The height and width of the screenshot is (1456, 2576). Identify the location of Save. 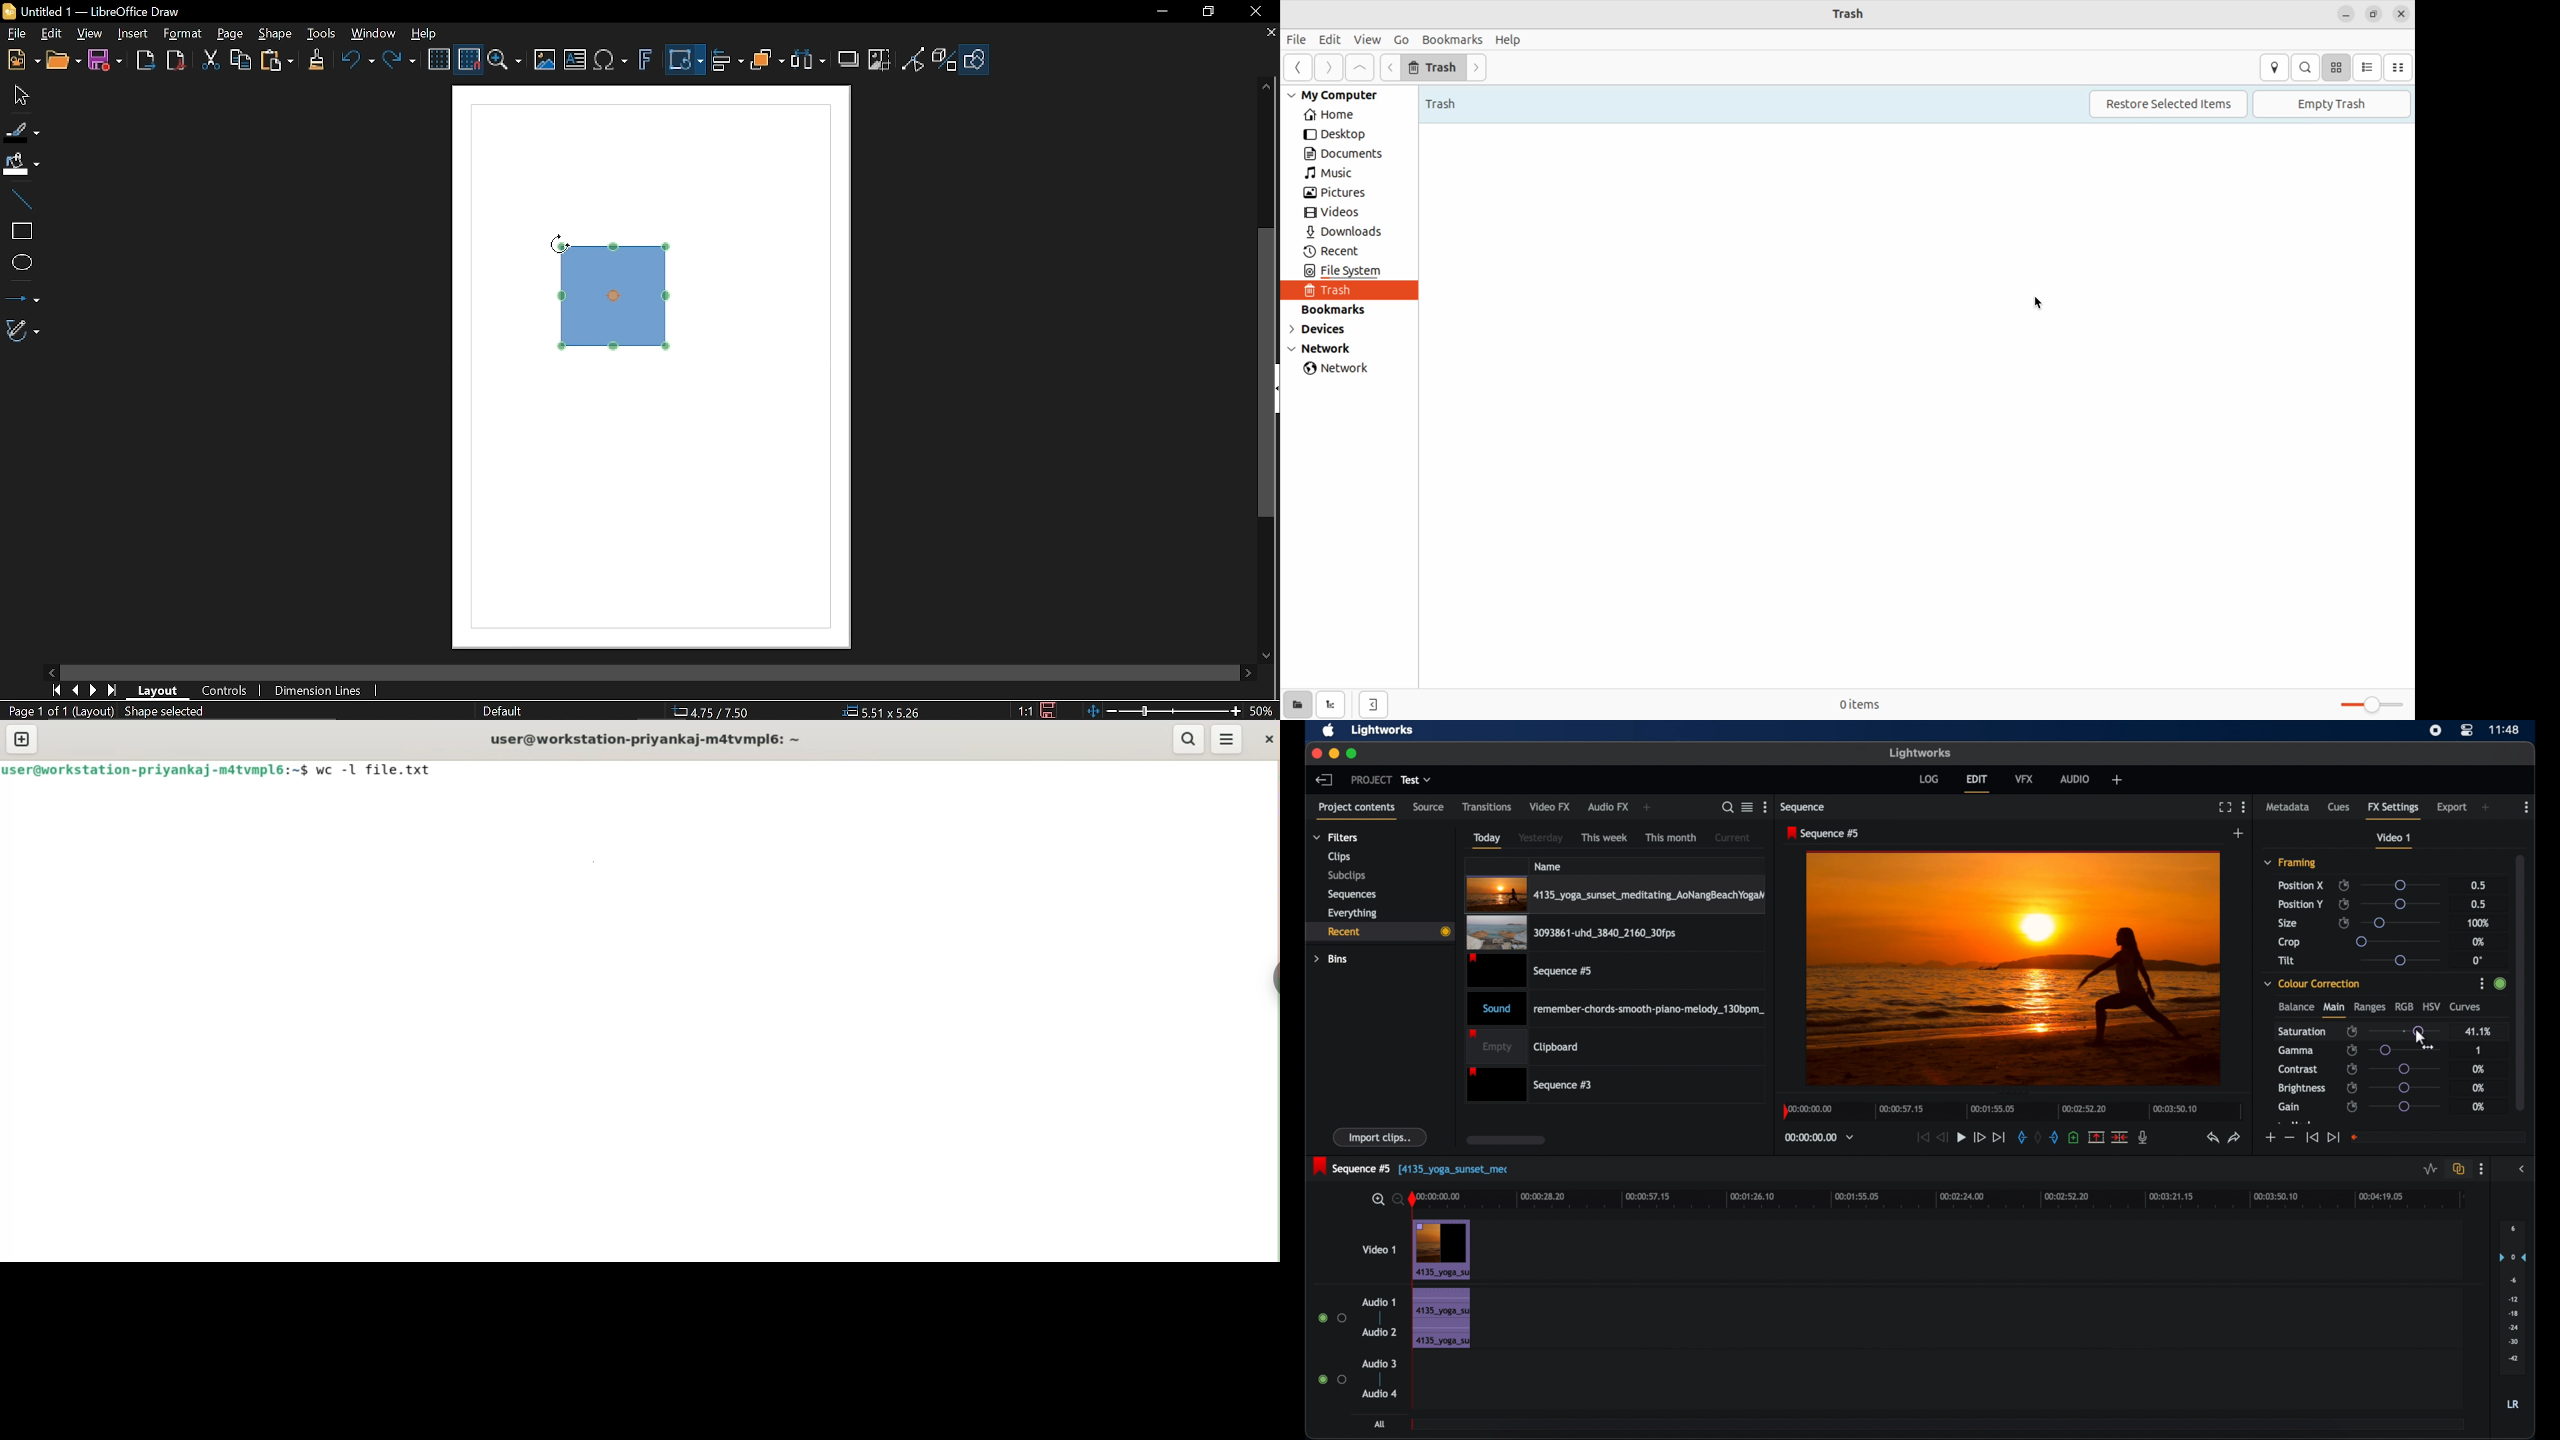
(1046, 710).